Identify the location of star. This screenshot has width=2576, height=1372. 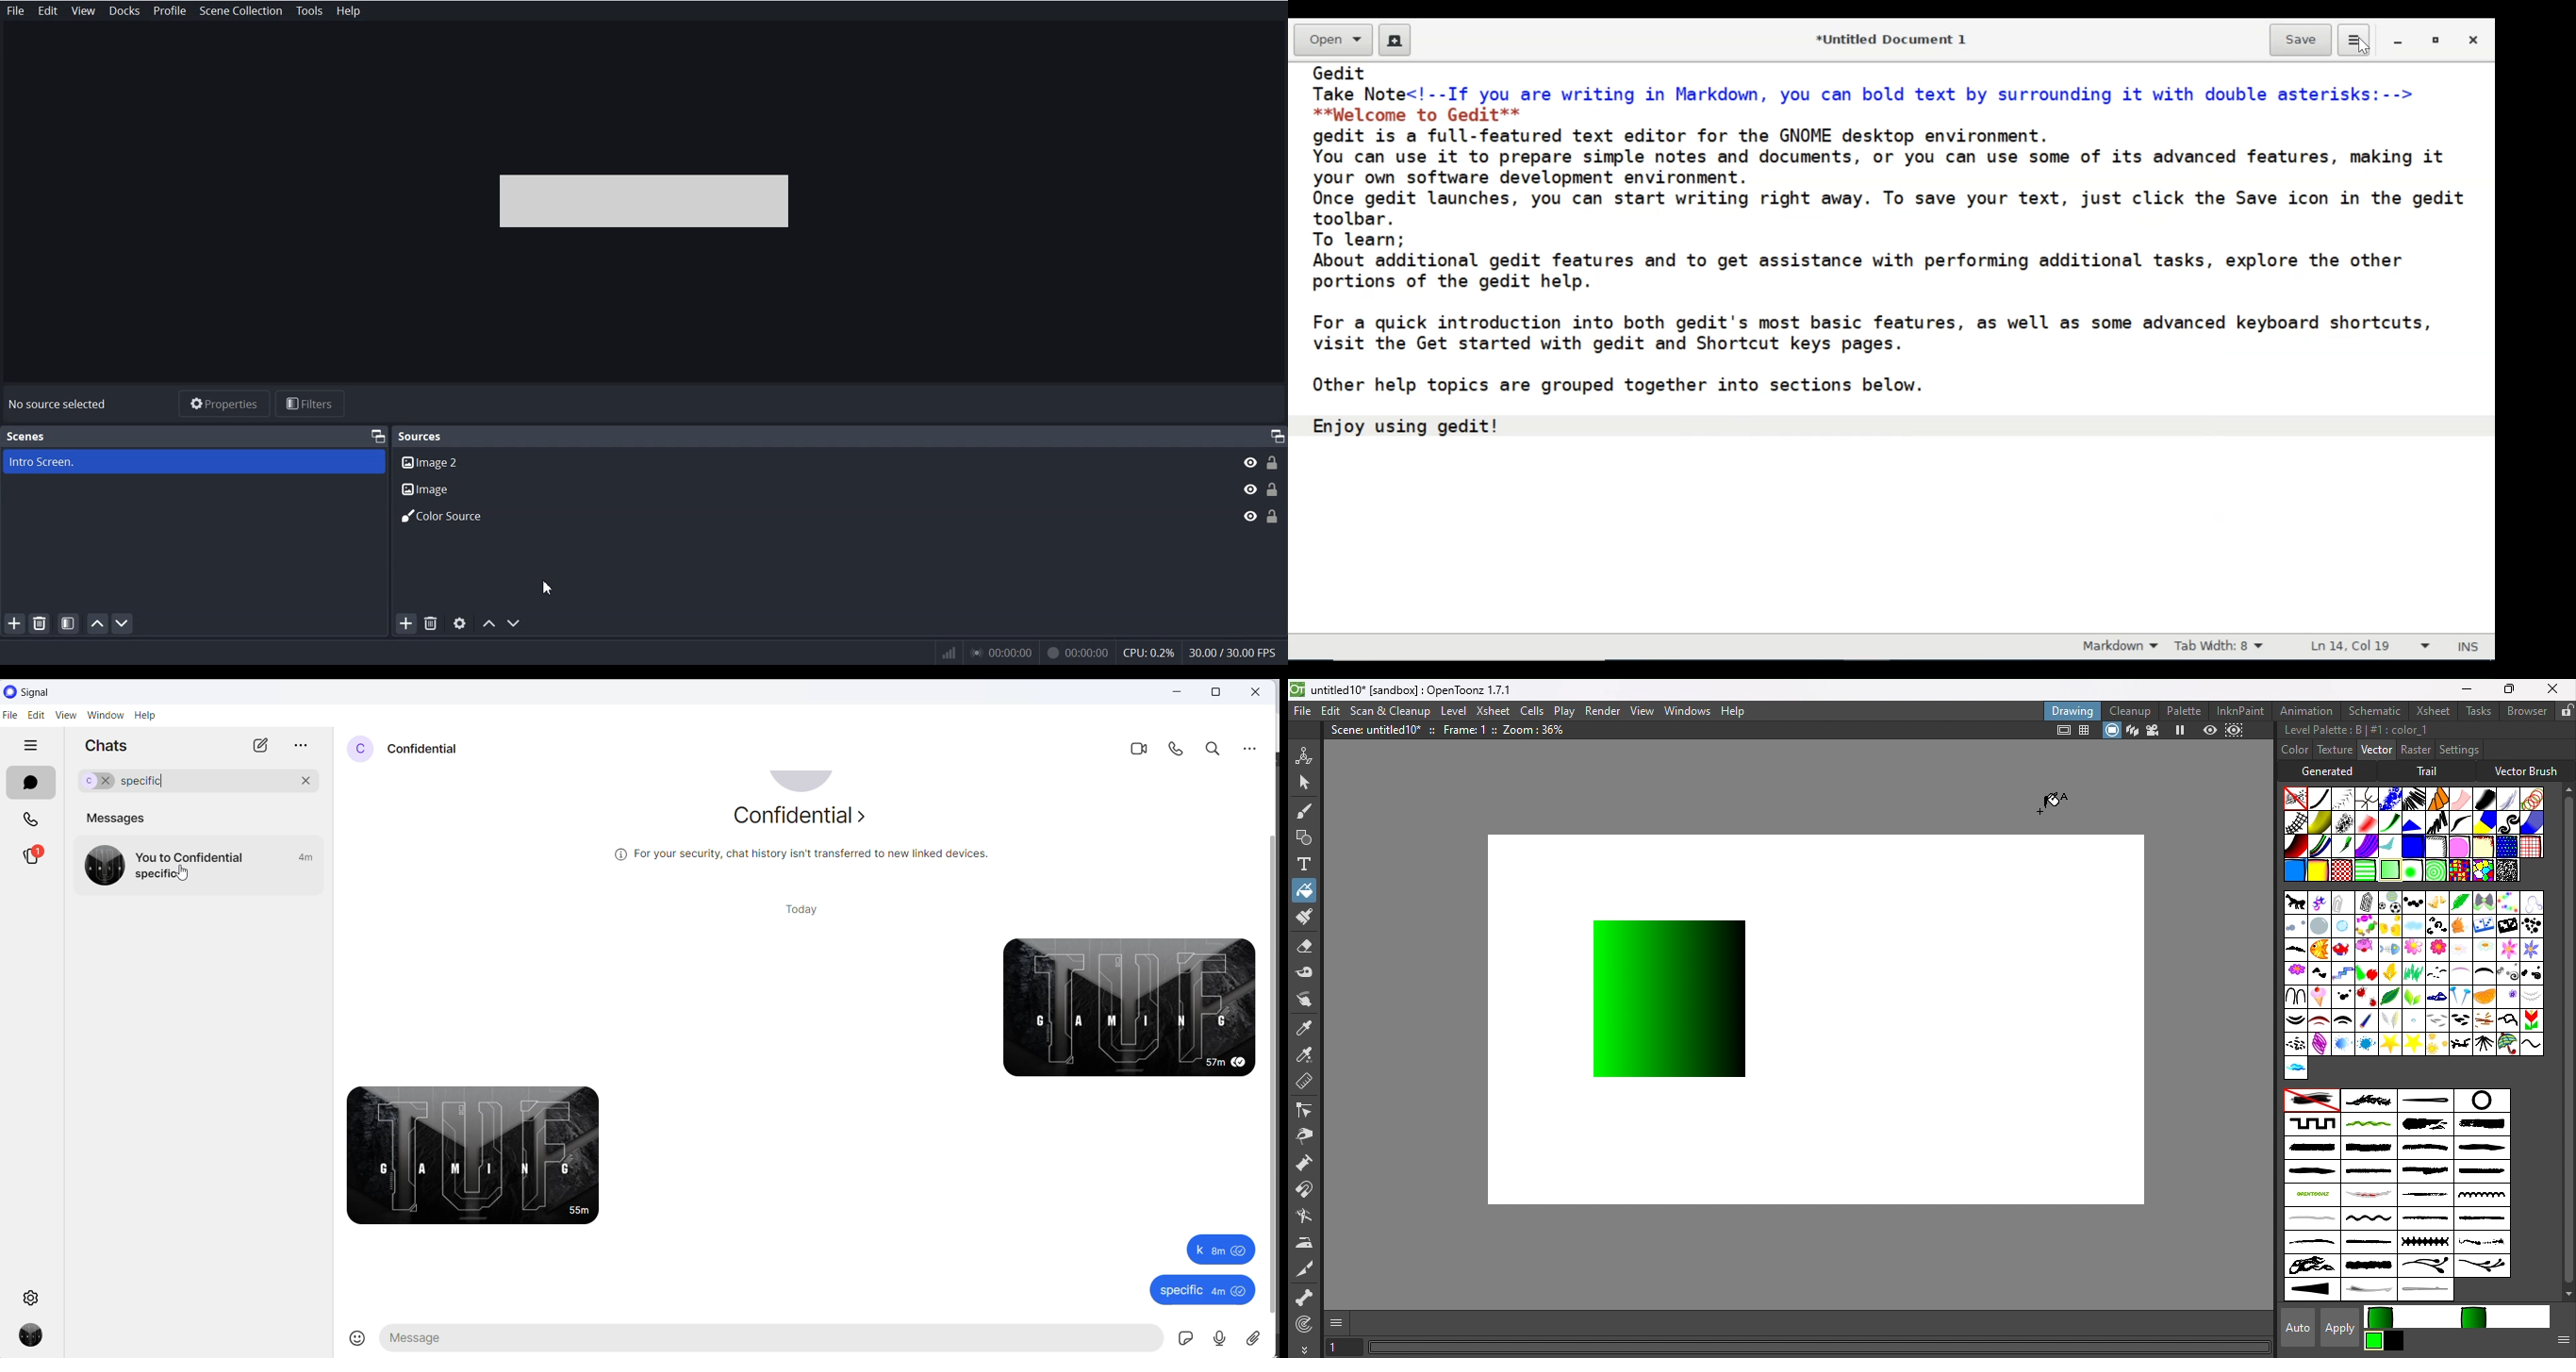
(2412, 1043).